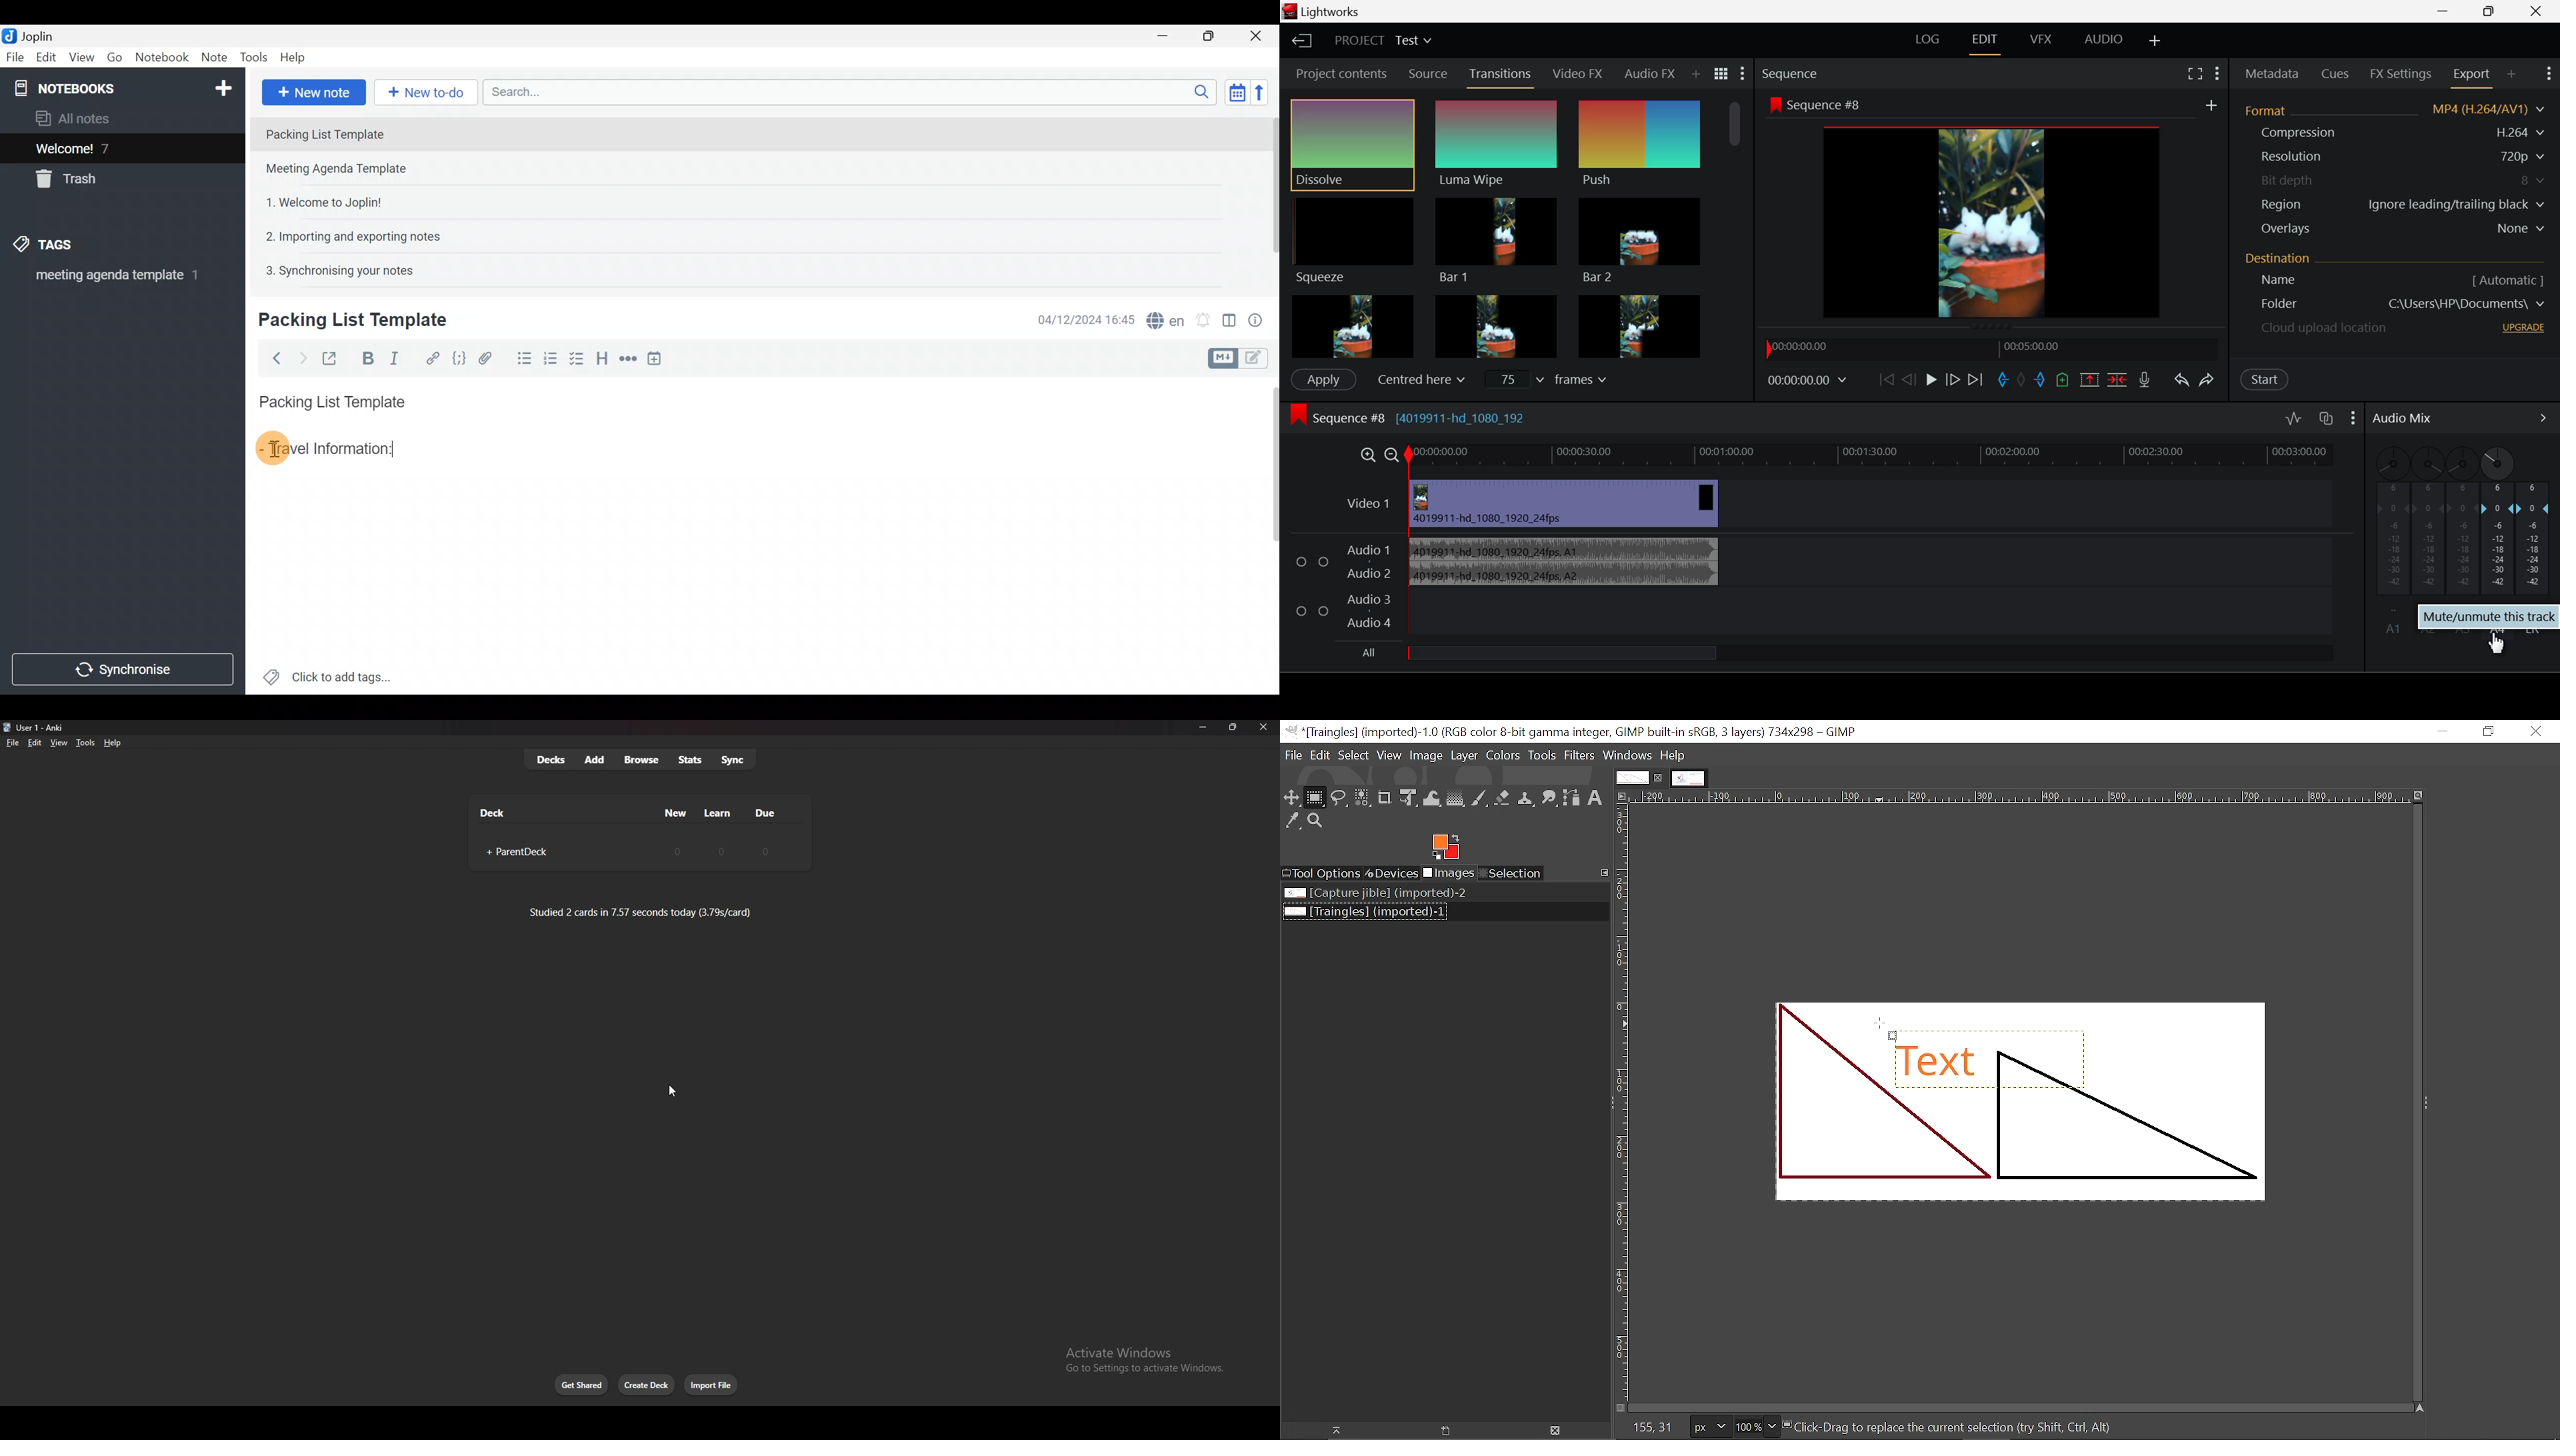 The width and height of the screenshot is (2576, 1456). I want to click on view, so click(59, 742).